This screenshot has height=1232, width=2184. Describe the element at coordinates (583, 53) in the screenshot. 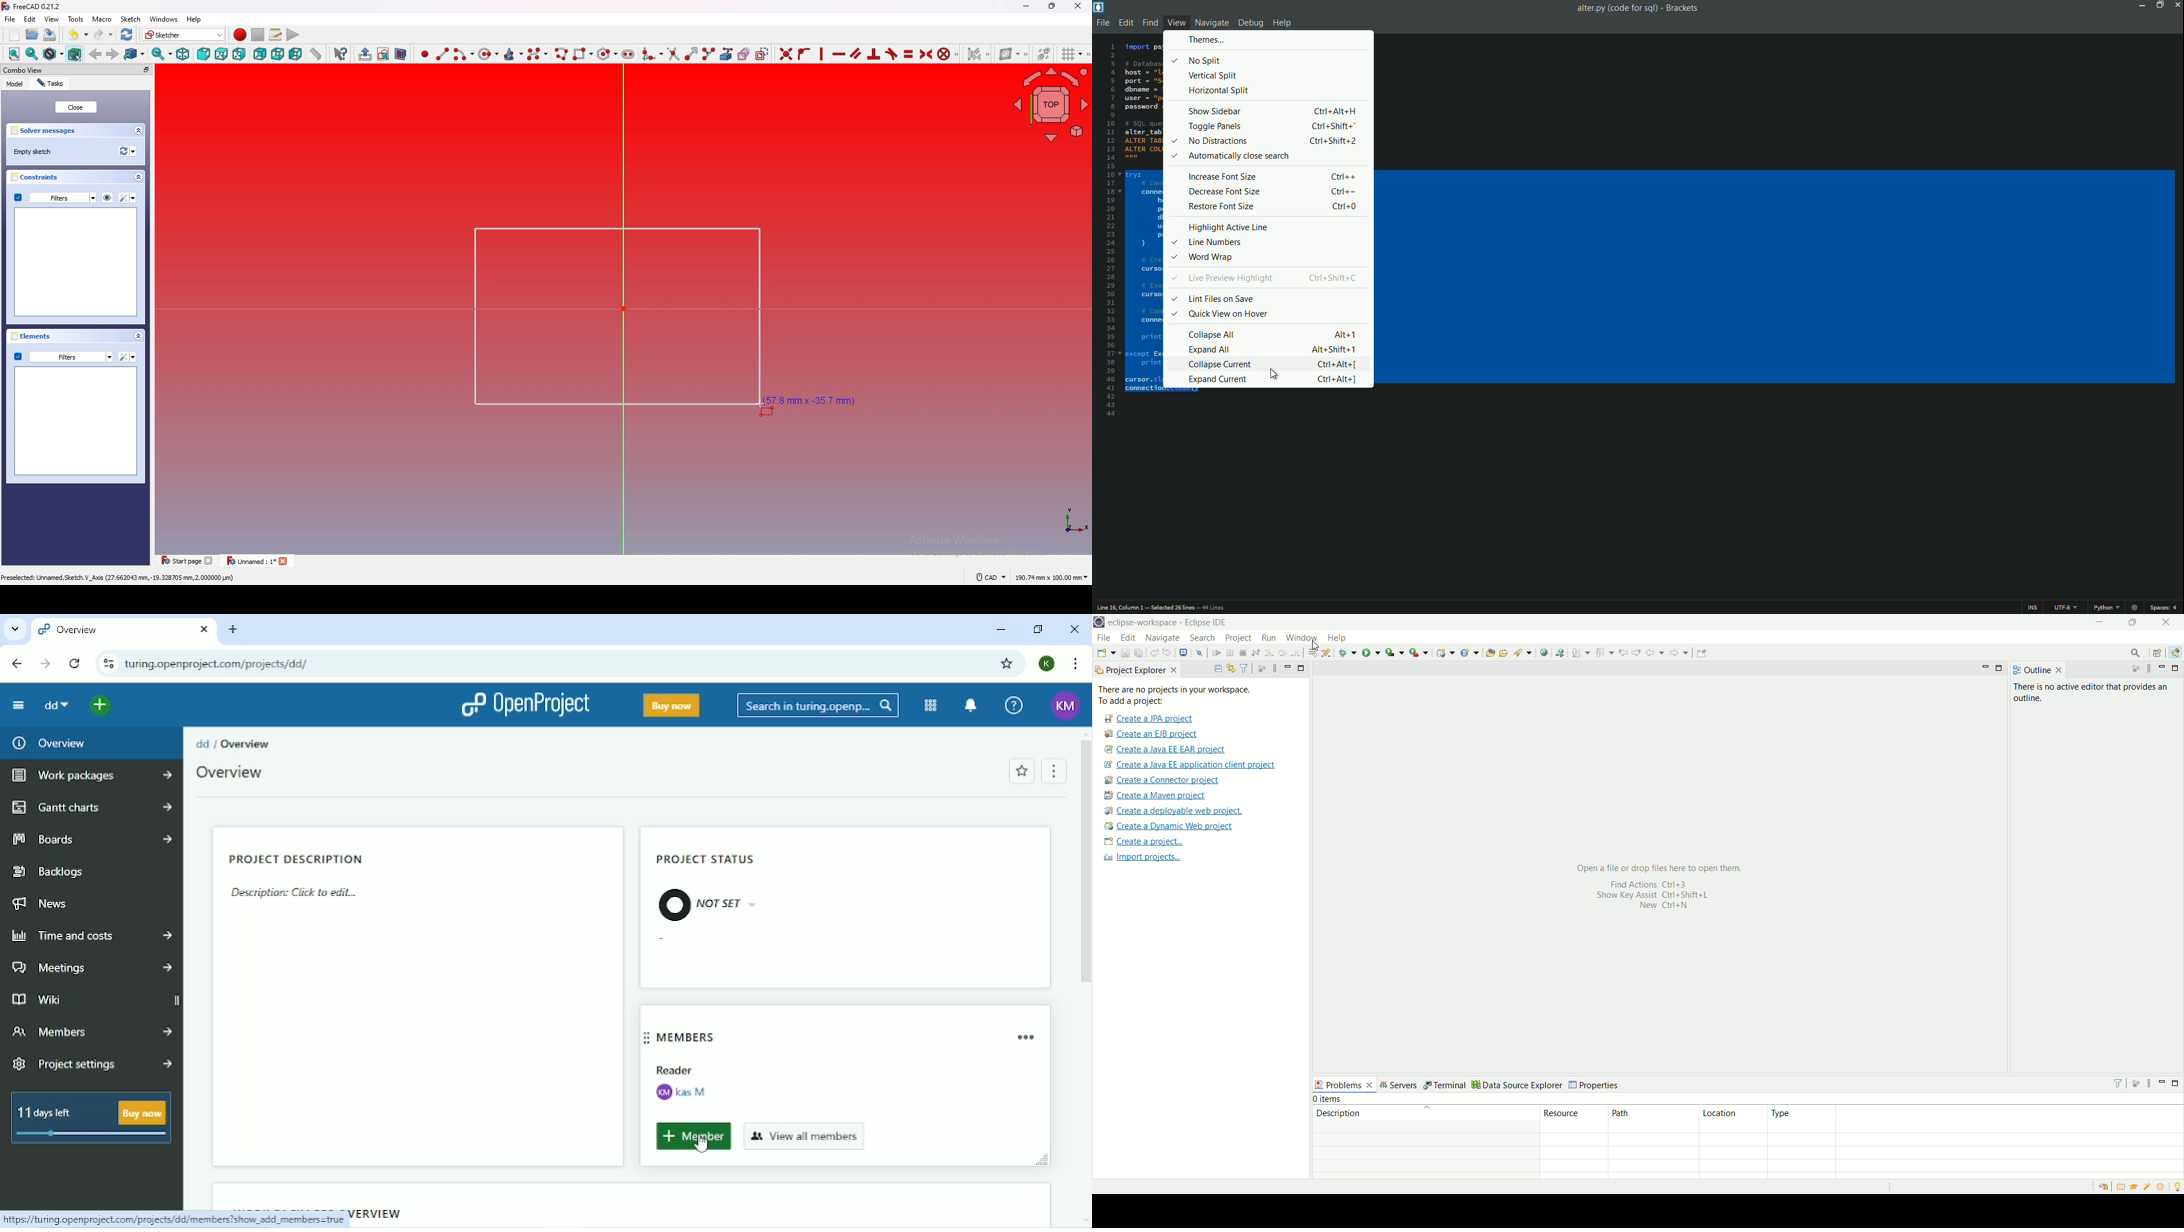

I see `create rectangle` at that location.